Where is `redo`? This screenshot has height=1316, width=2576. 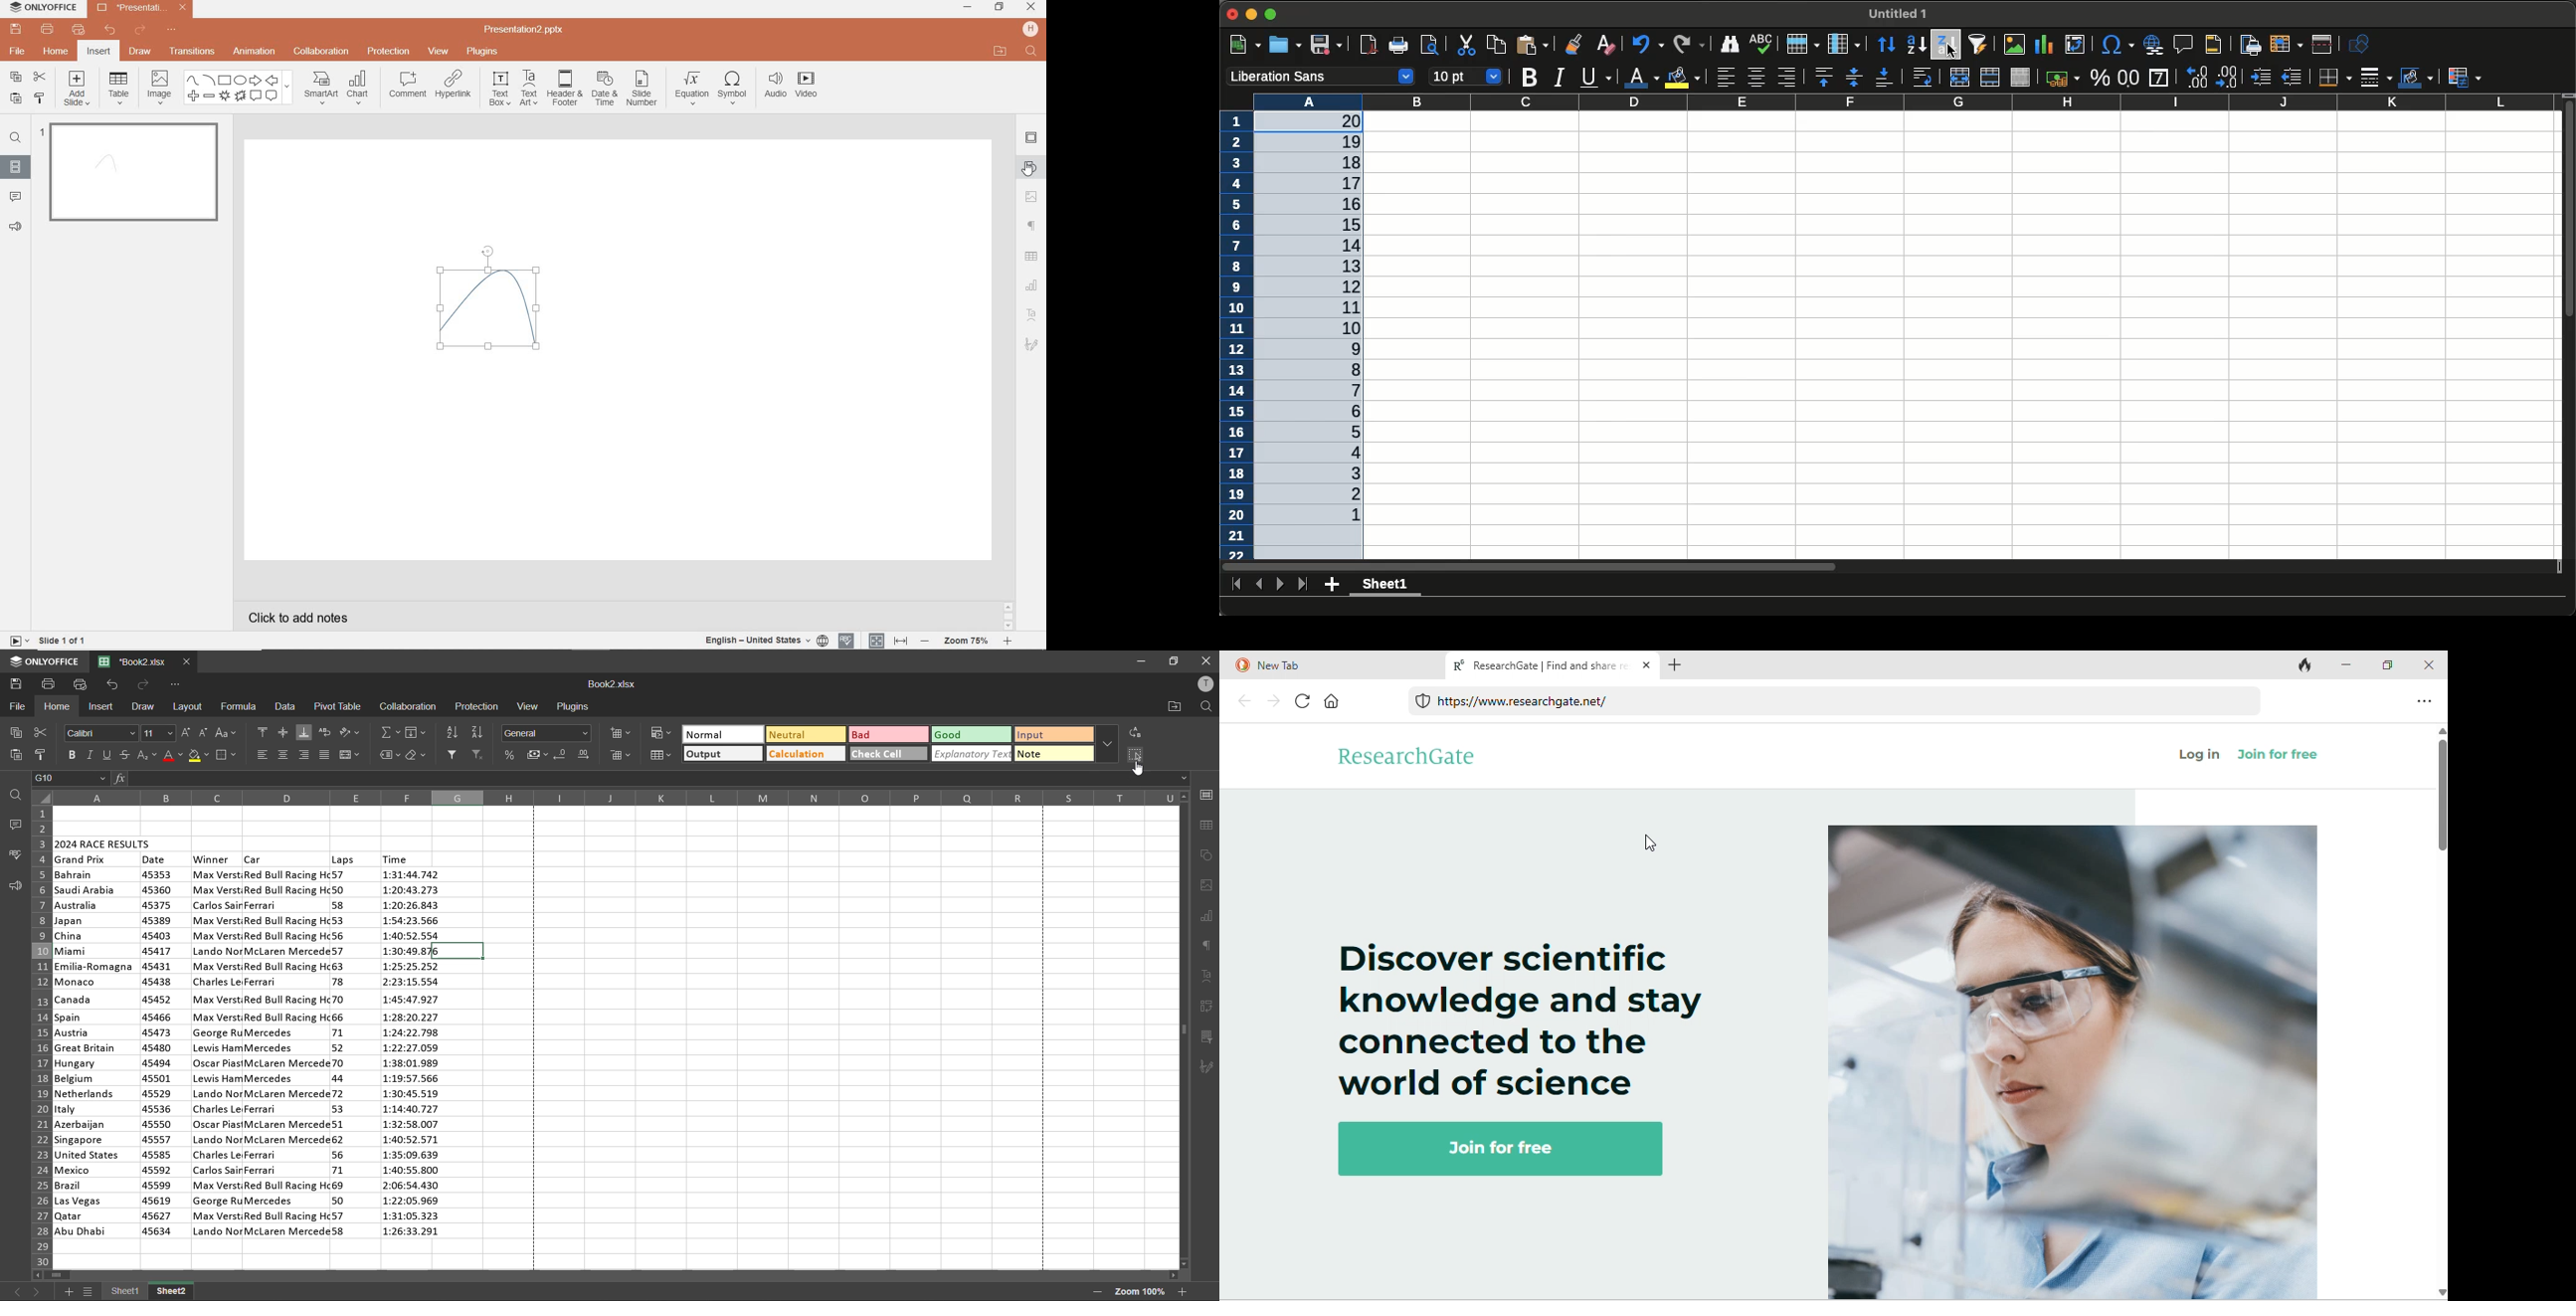 redo is located at coordinates (141, 685).